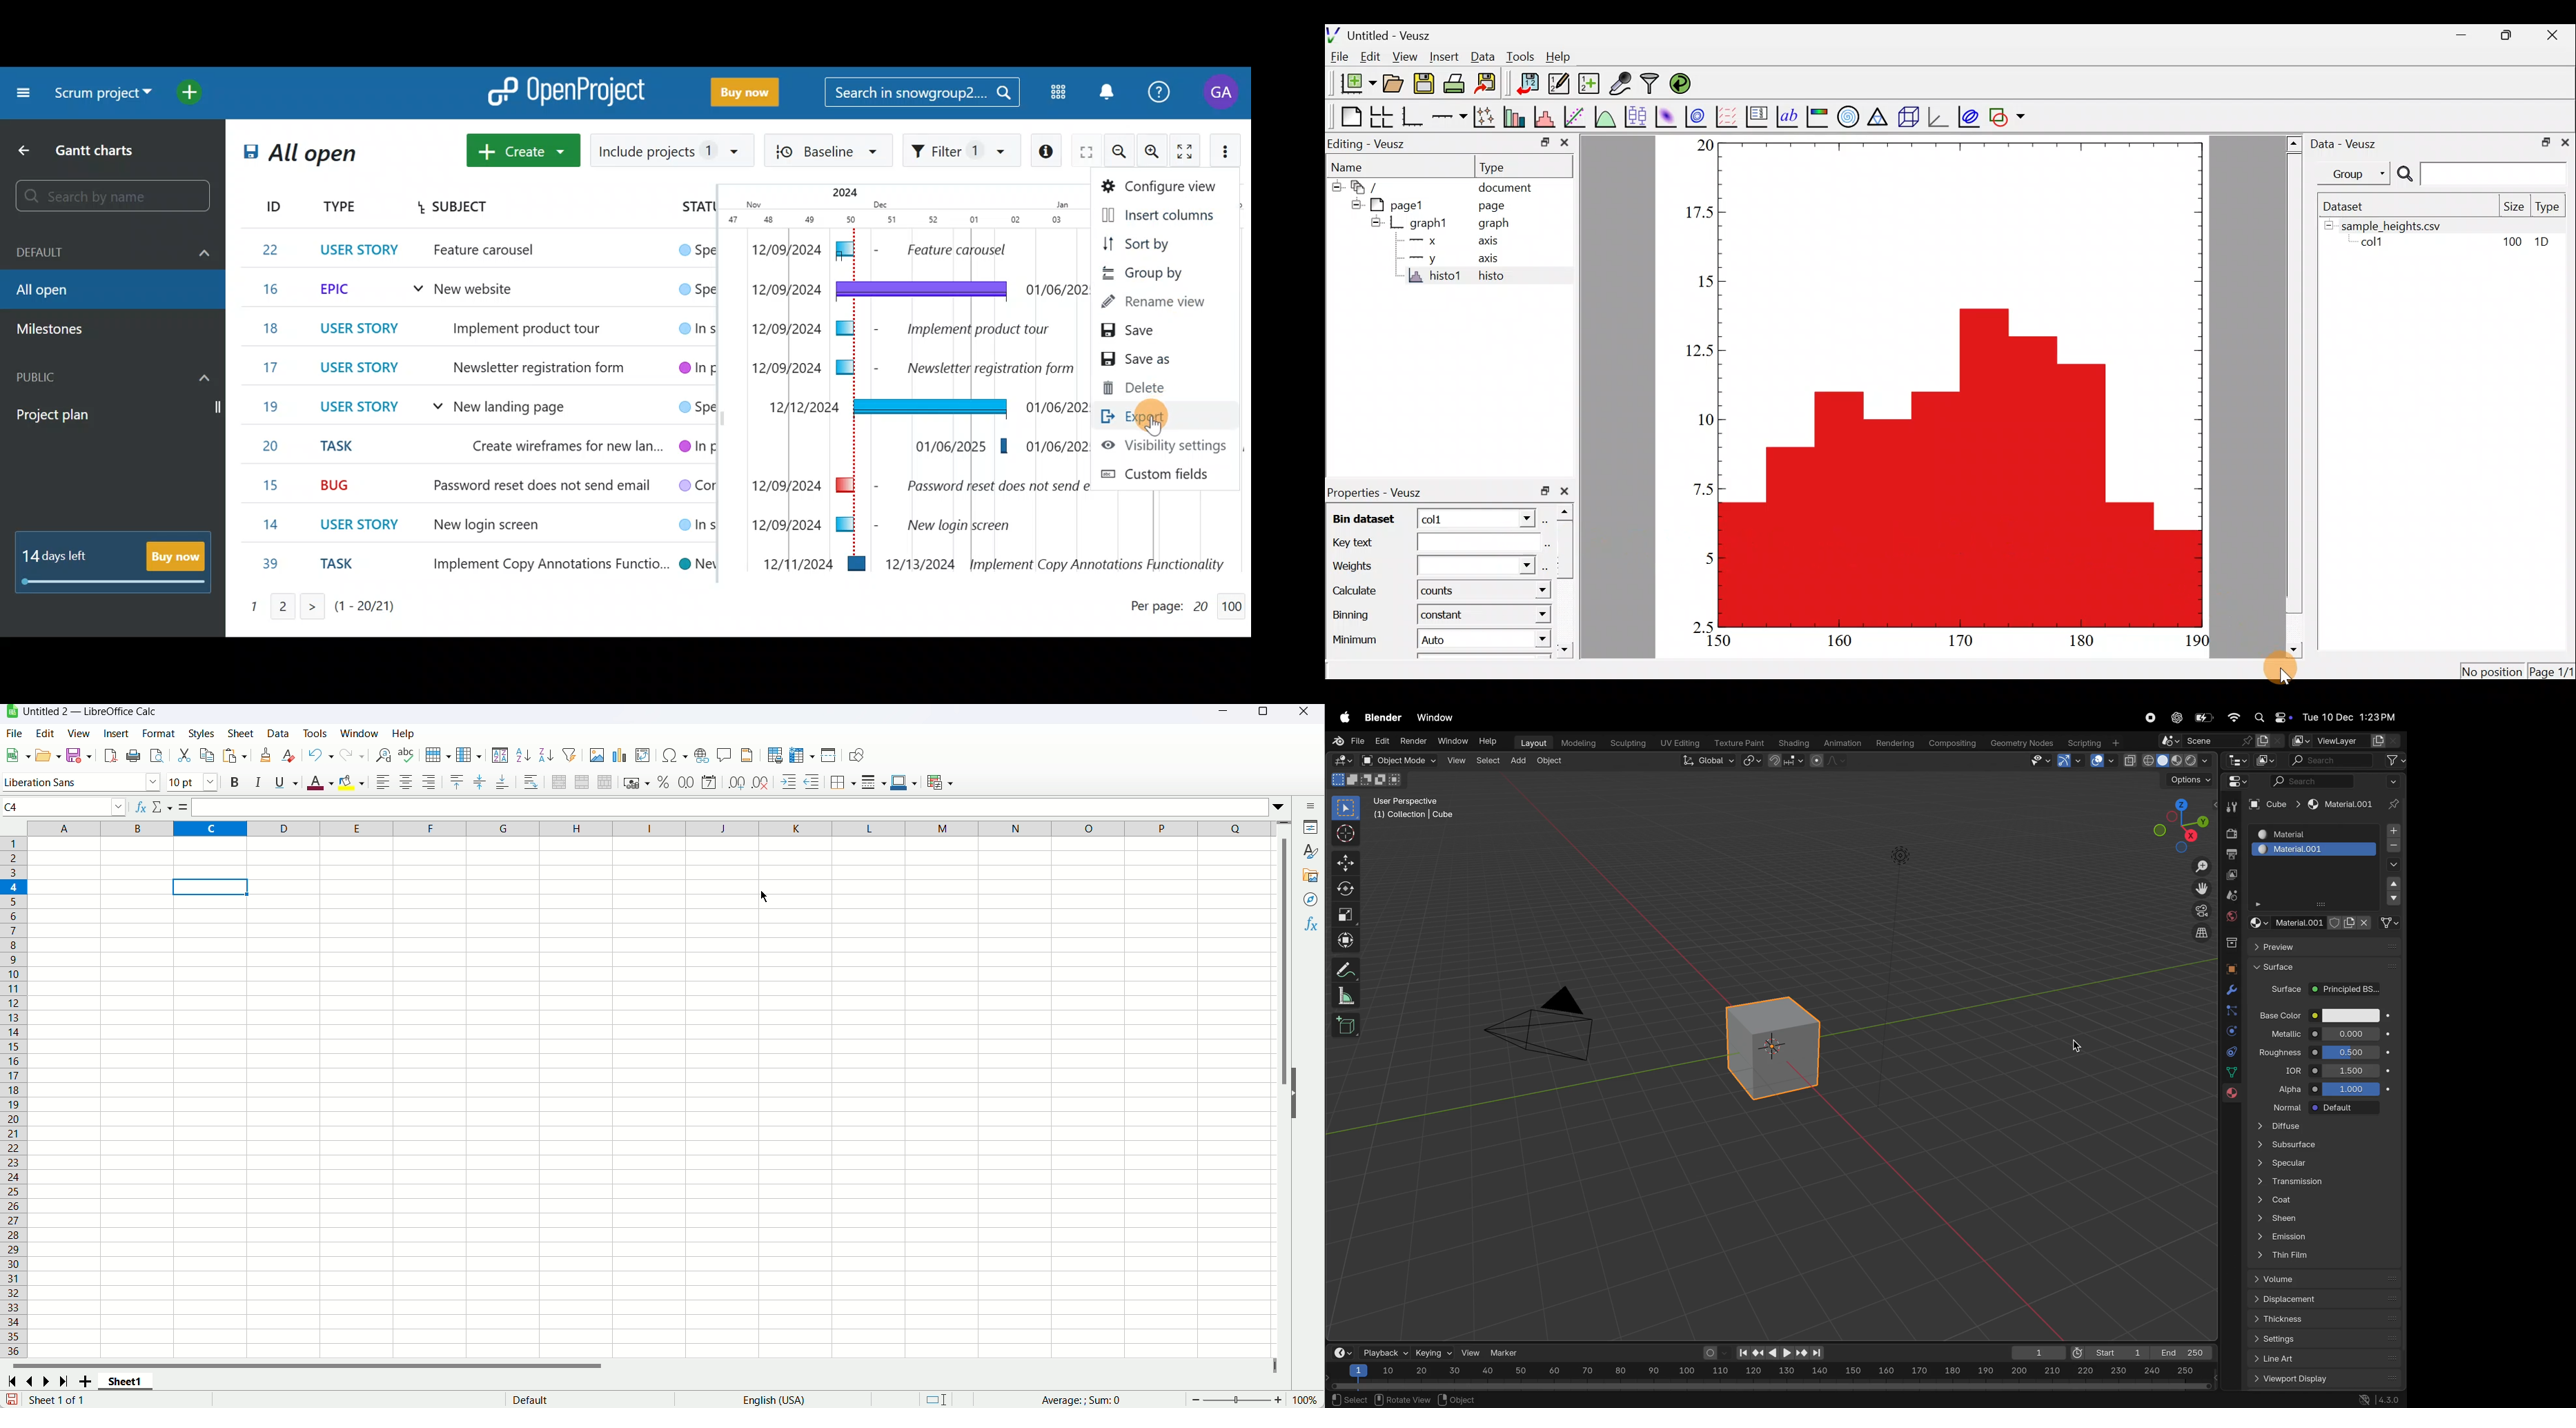 This screenshot has height=1428, width=2576. What do you see at coordinates (2229, 1095) in the screenshot?
I see `material` at bounding box center [2229, 1095].